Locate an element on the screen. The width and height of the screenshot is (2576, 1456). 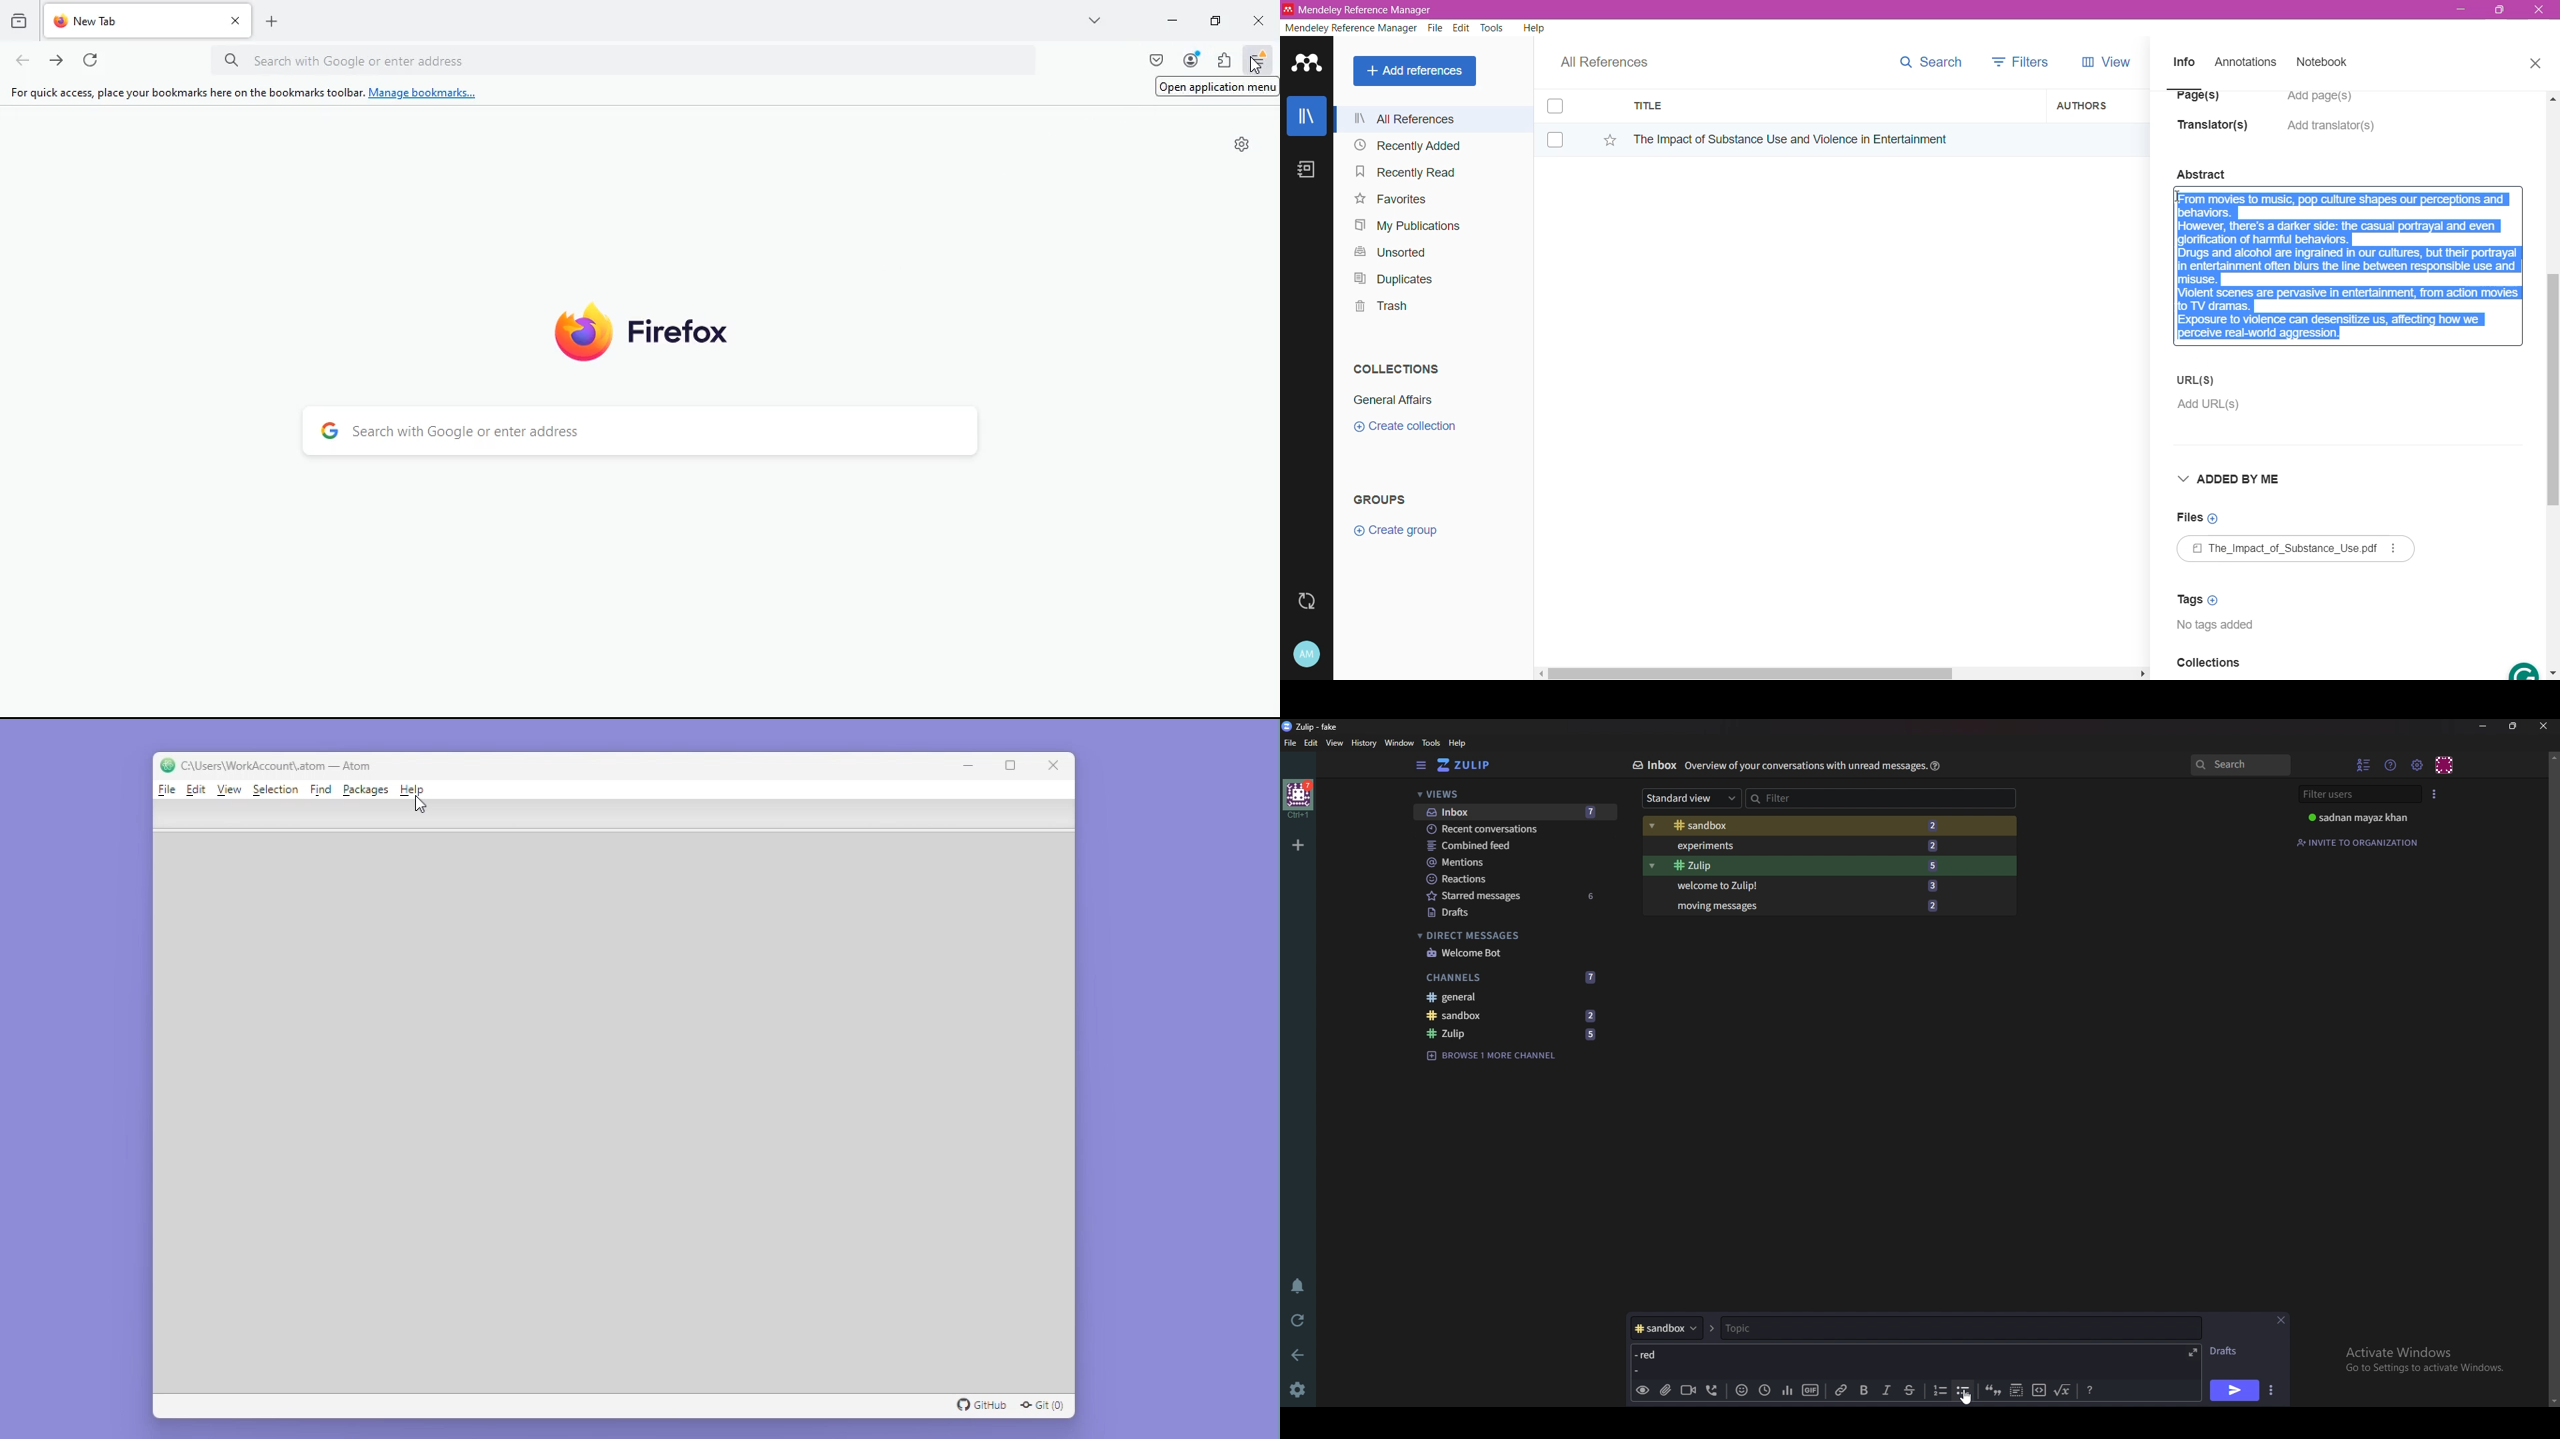
Account and Help is located at coordinates (1317, 655).